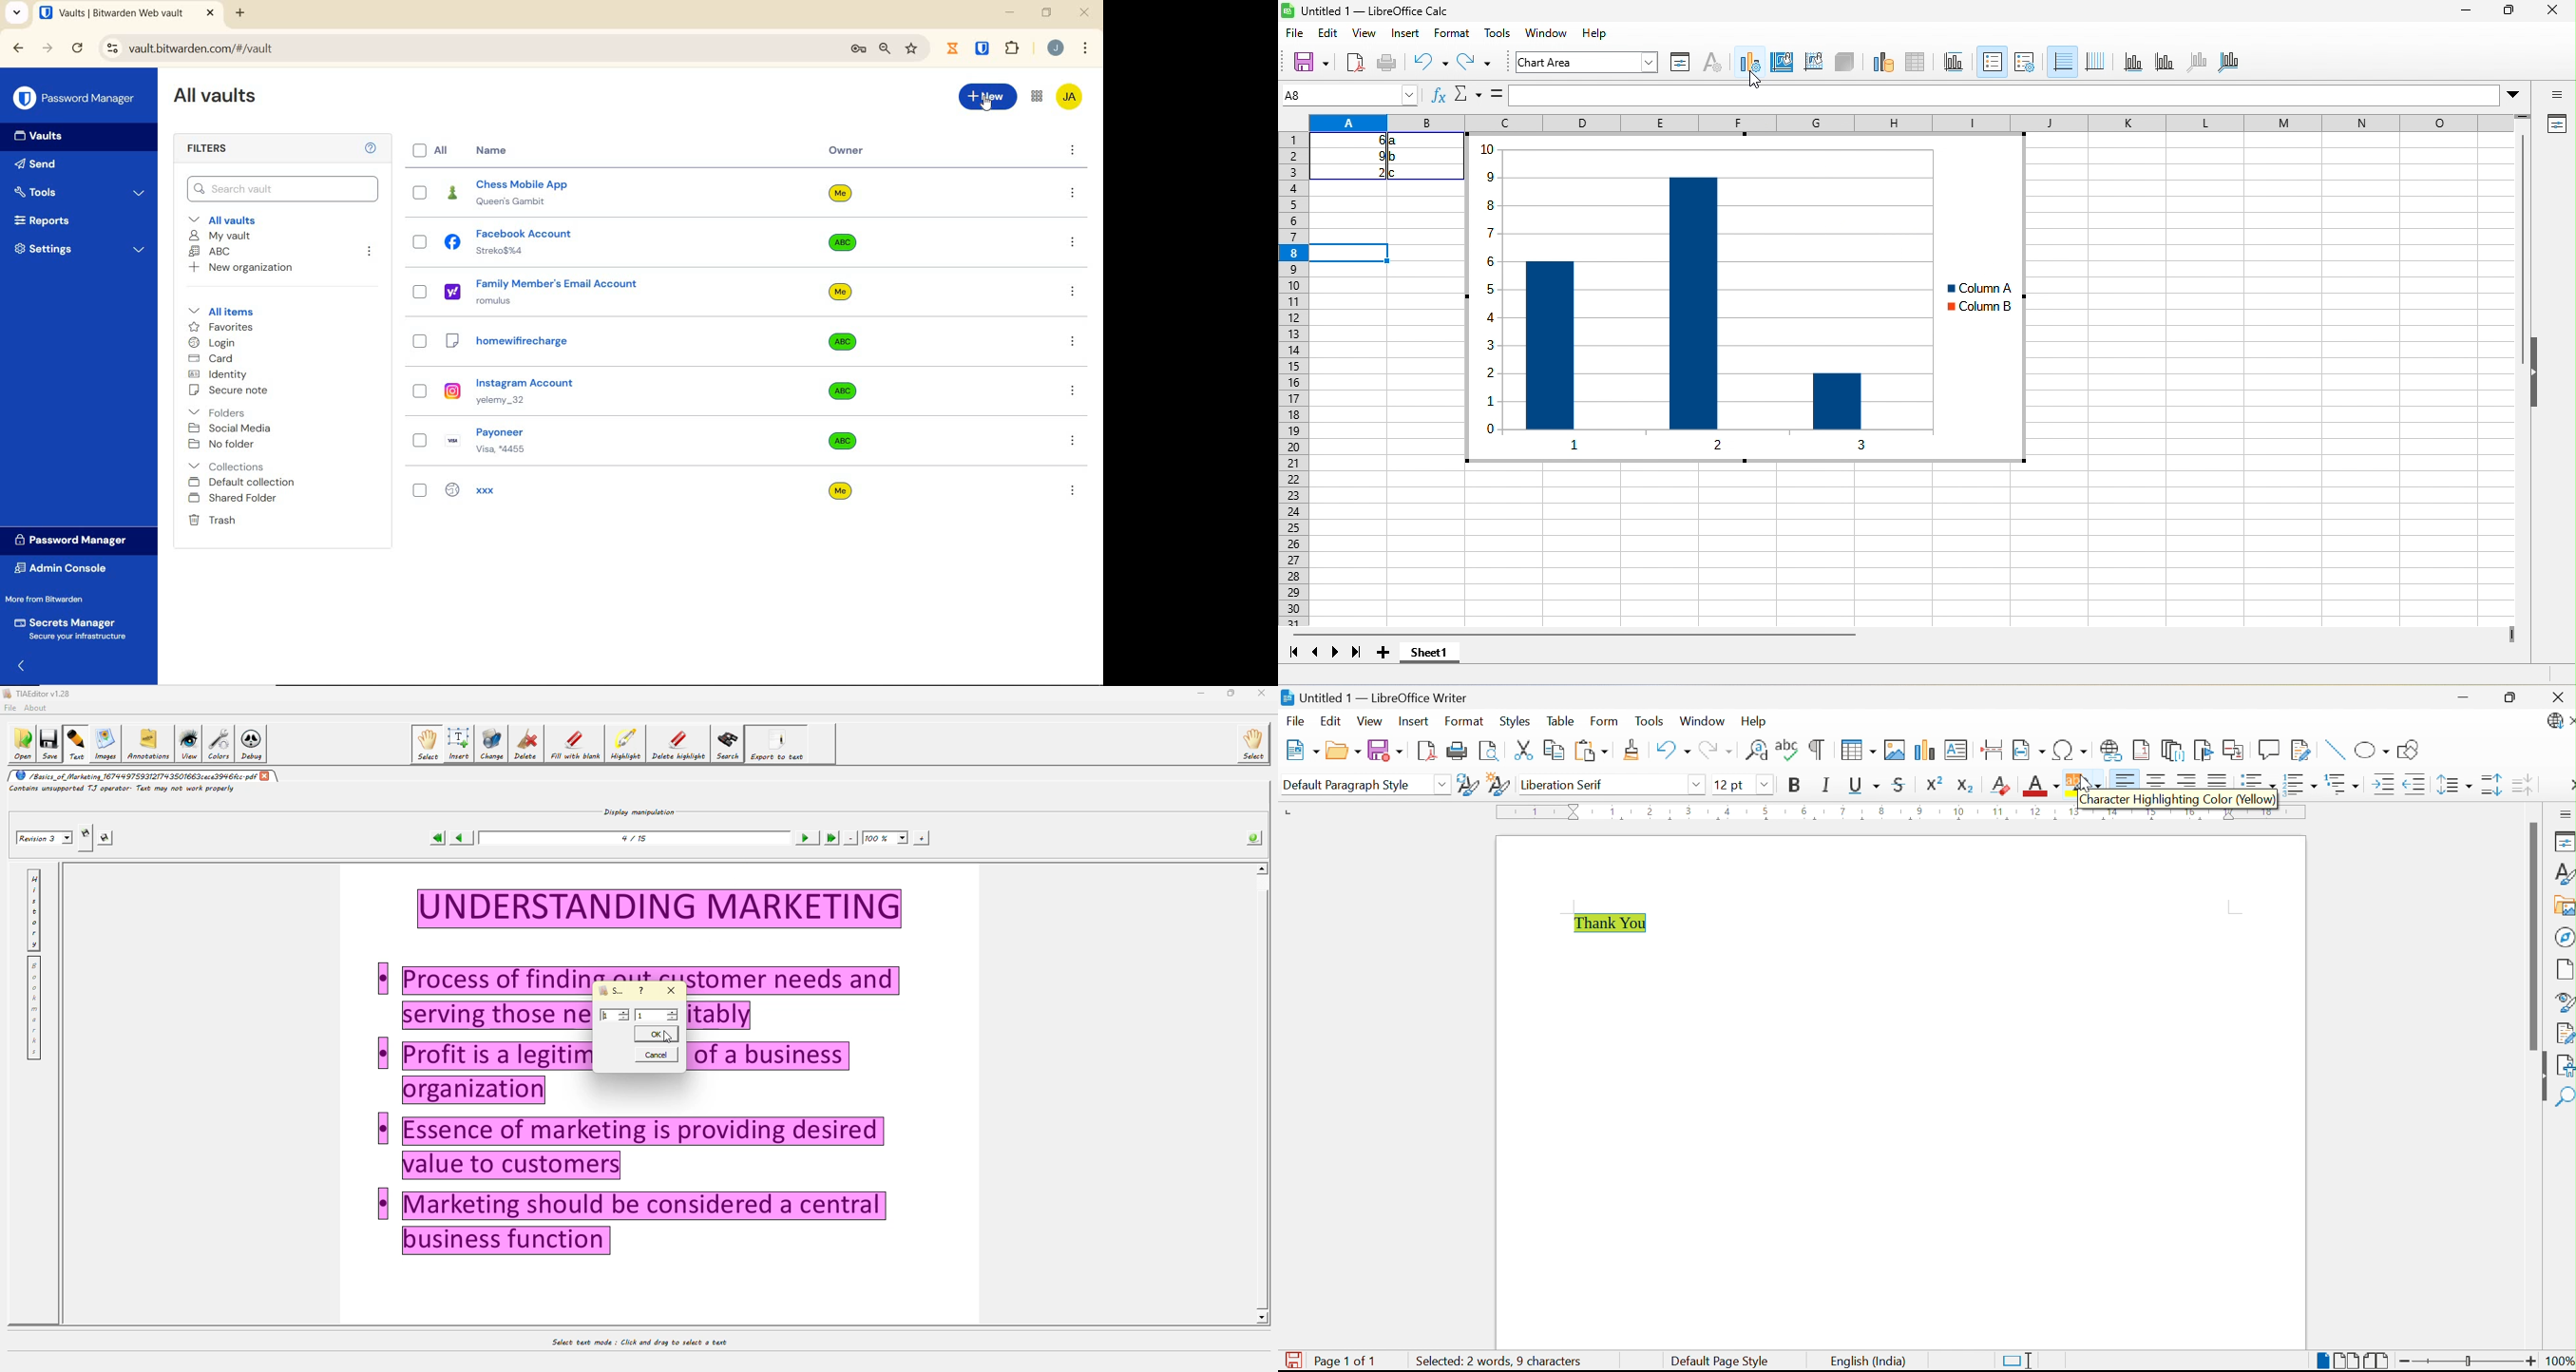  What do you see at coordinates (80, 191) in the screenshot?
I see `Tools` at bounding box center [80, 191].